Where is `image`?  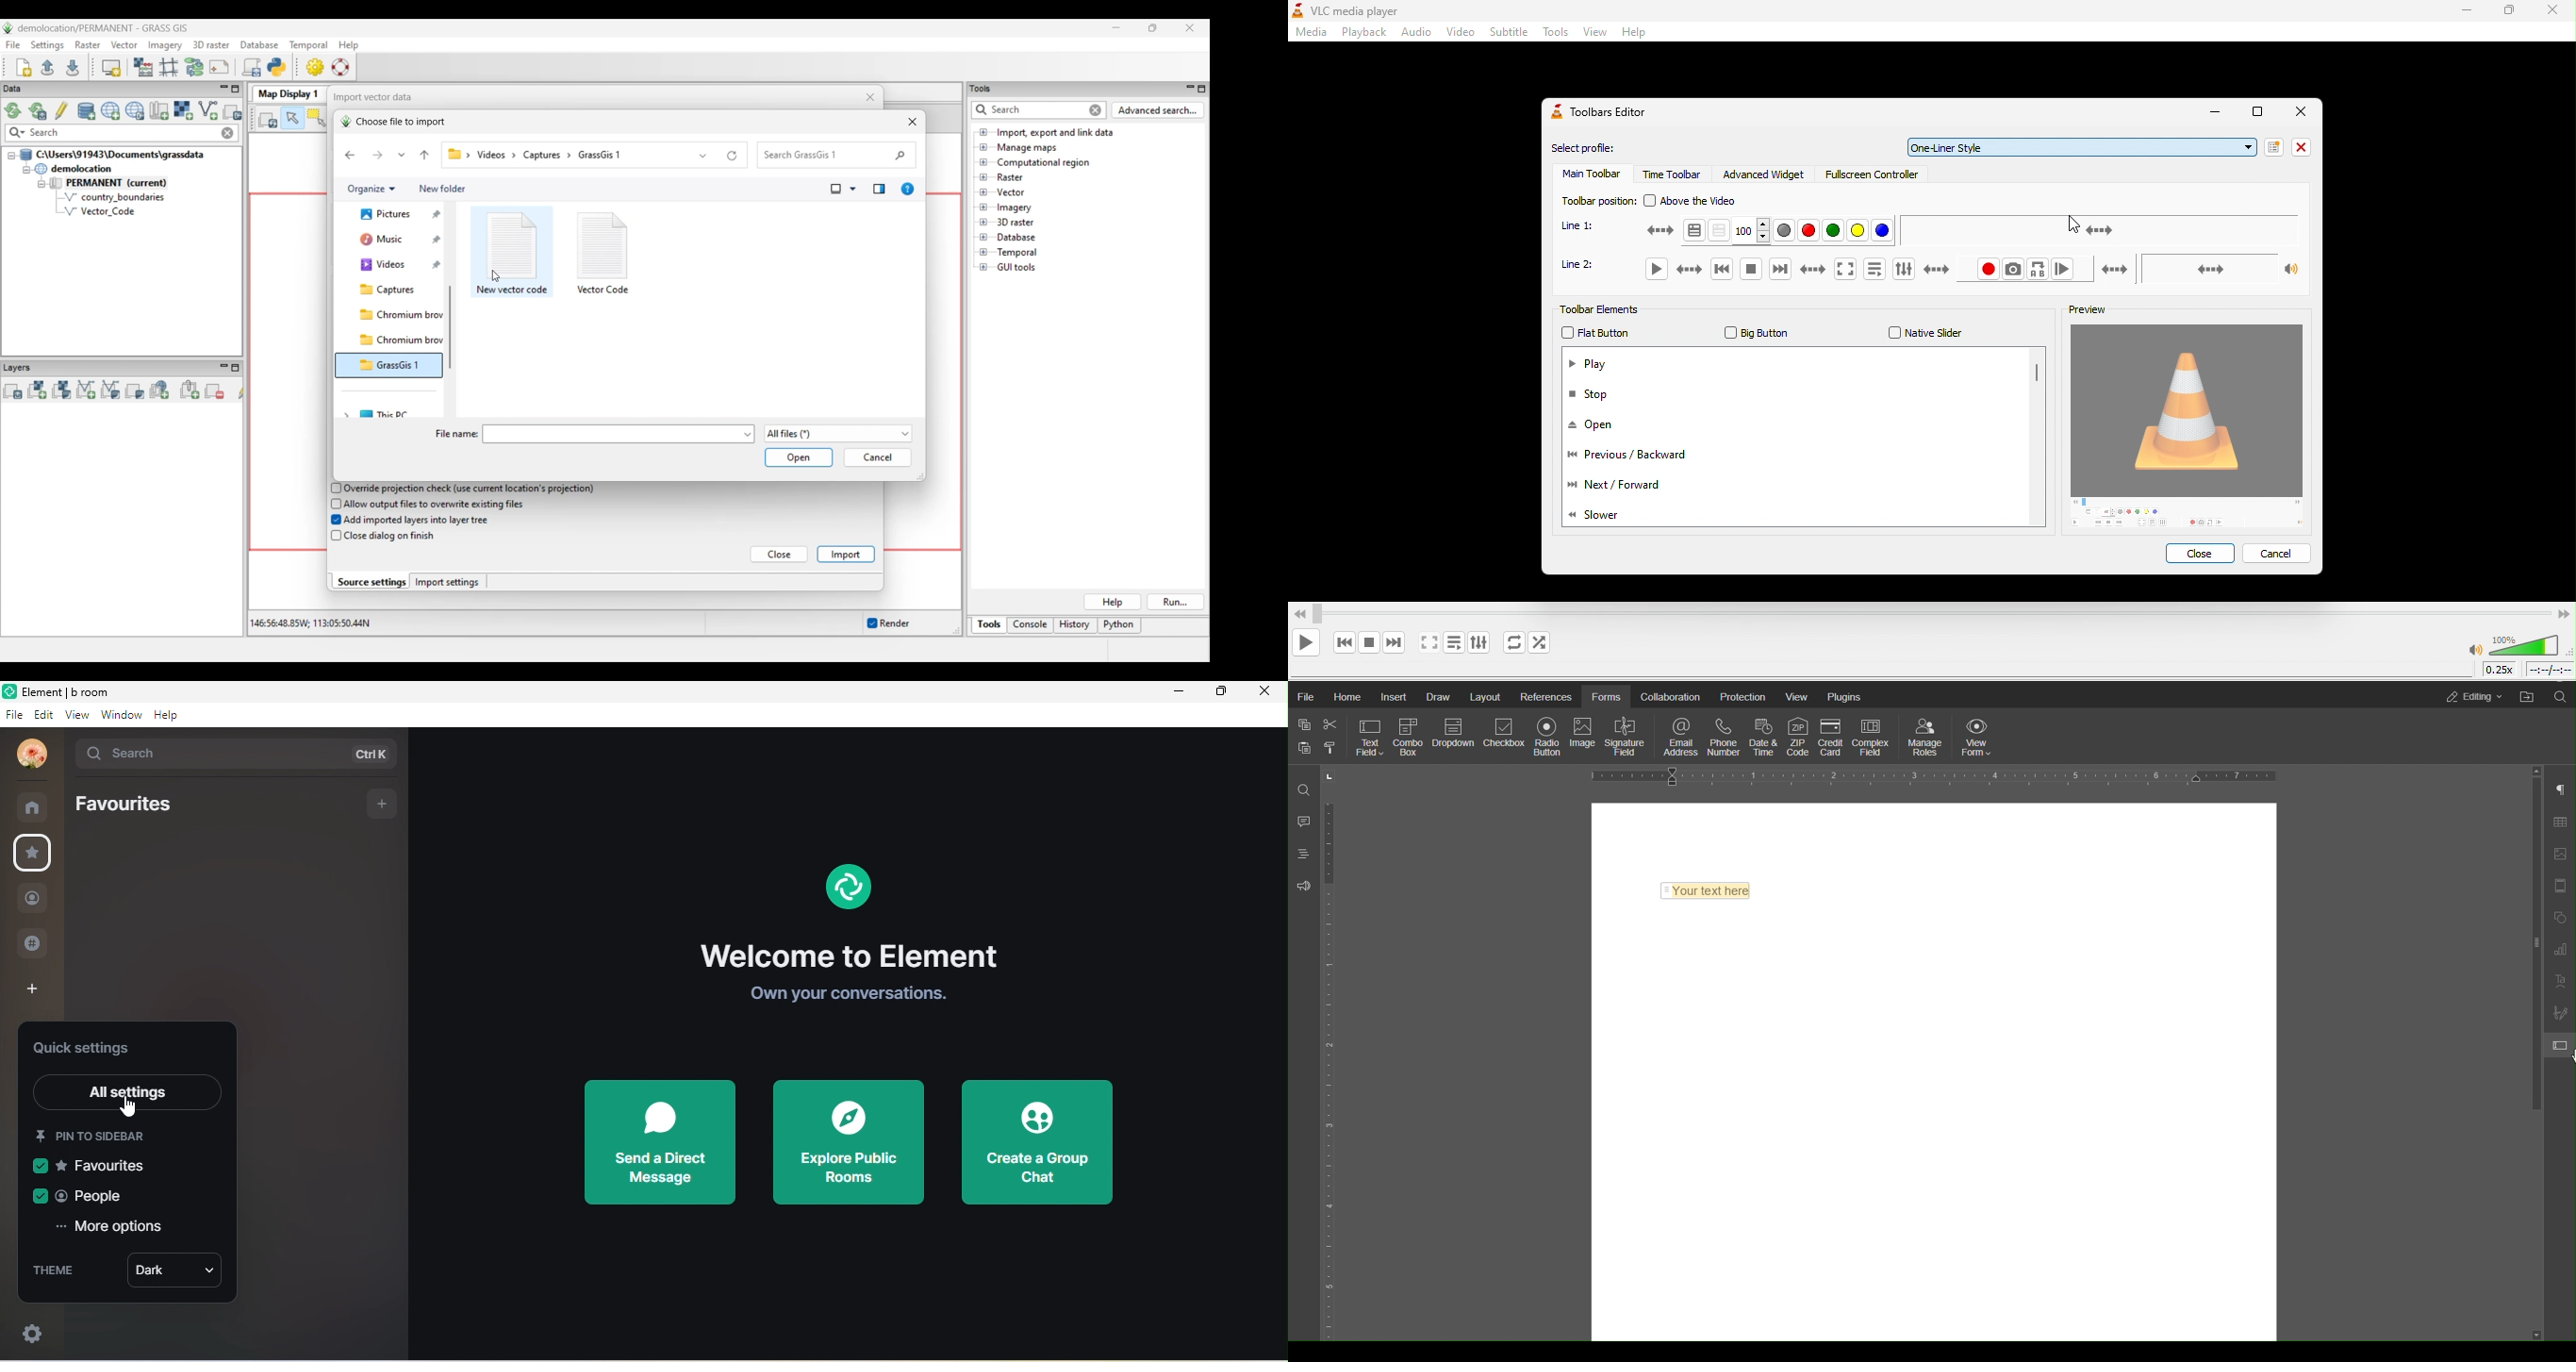
image is located at coordinates (2188, 426).